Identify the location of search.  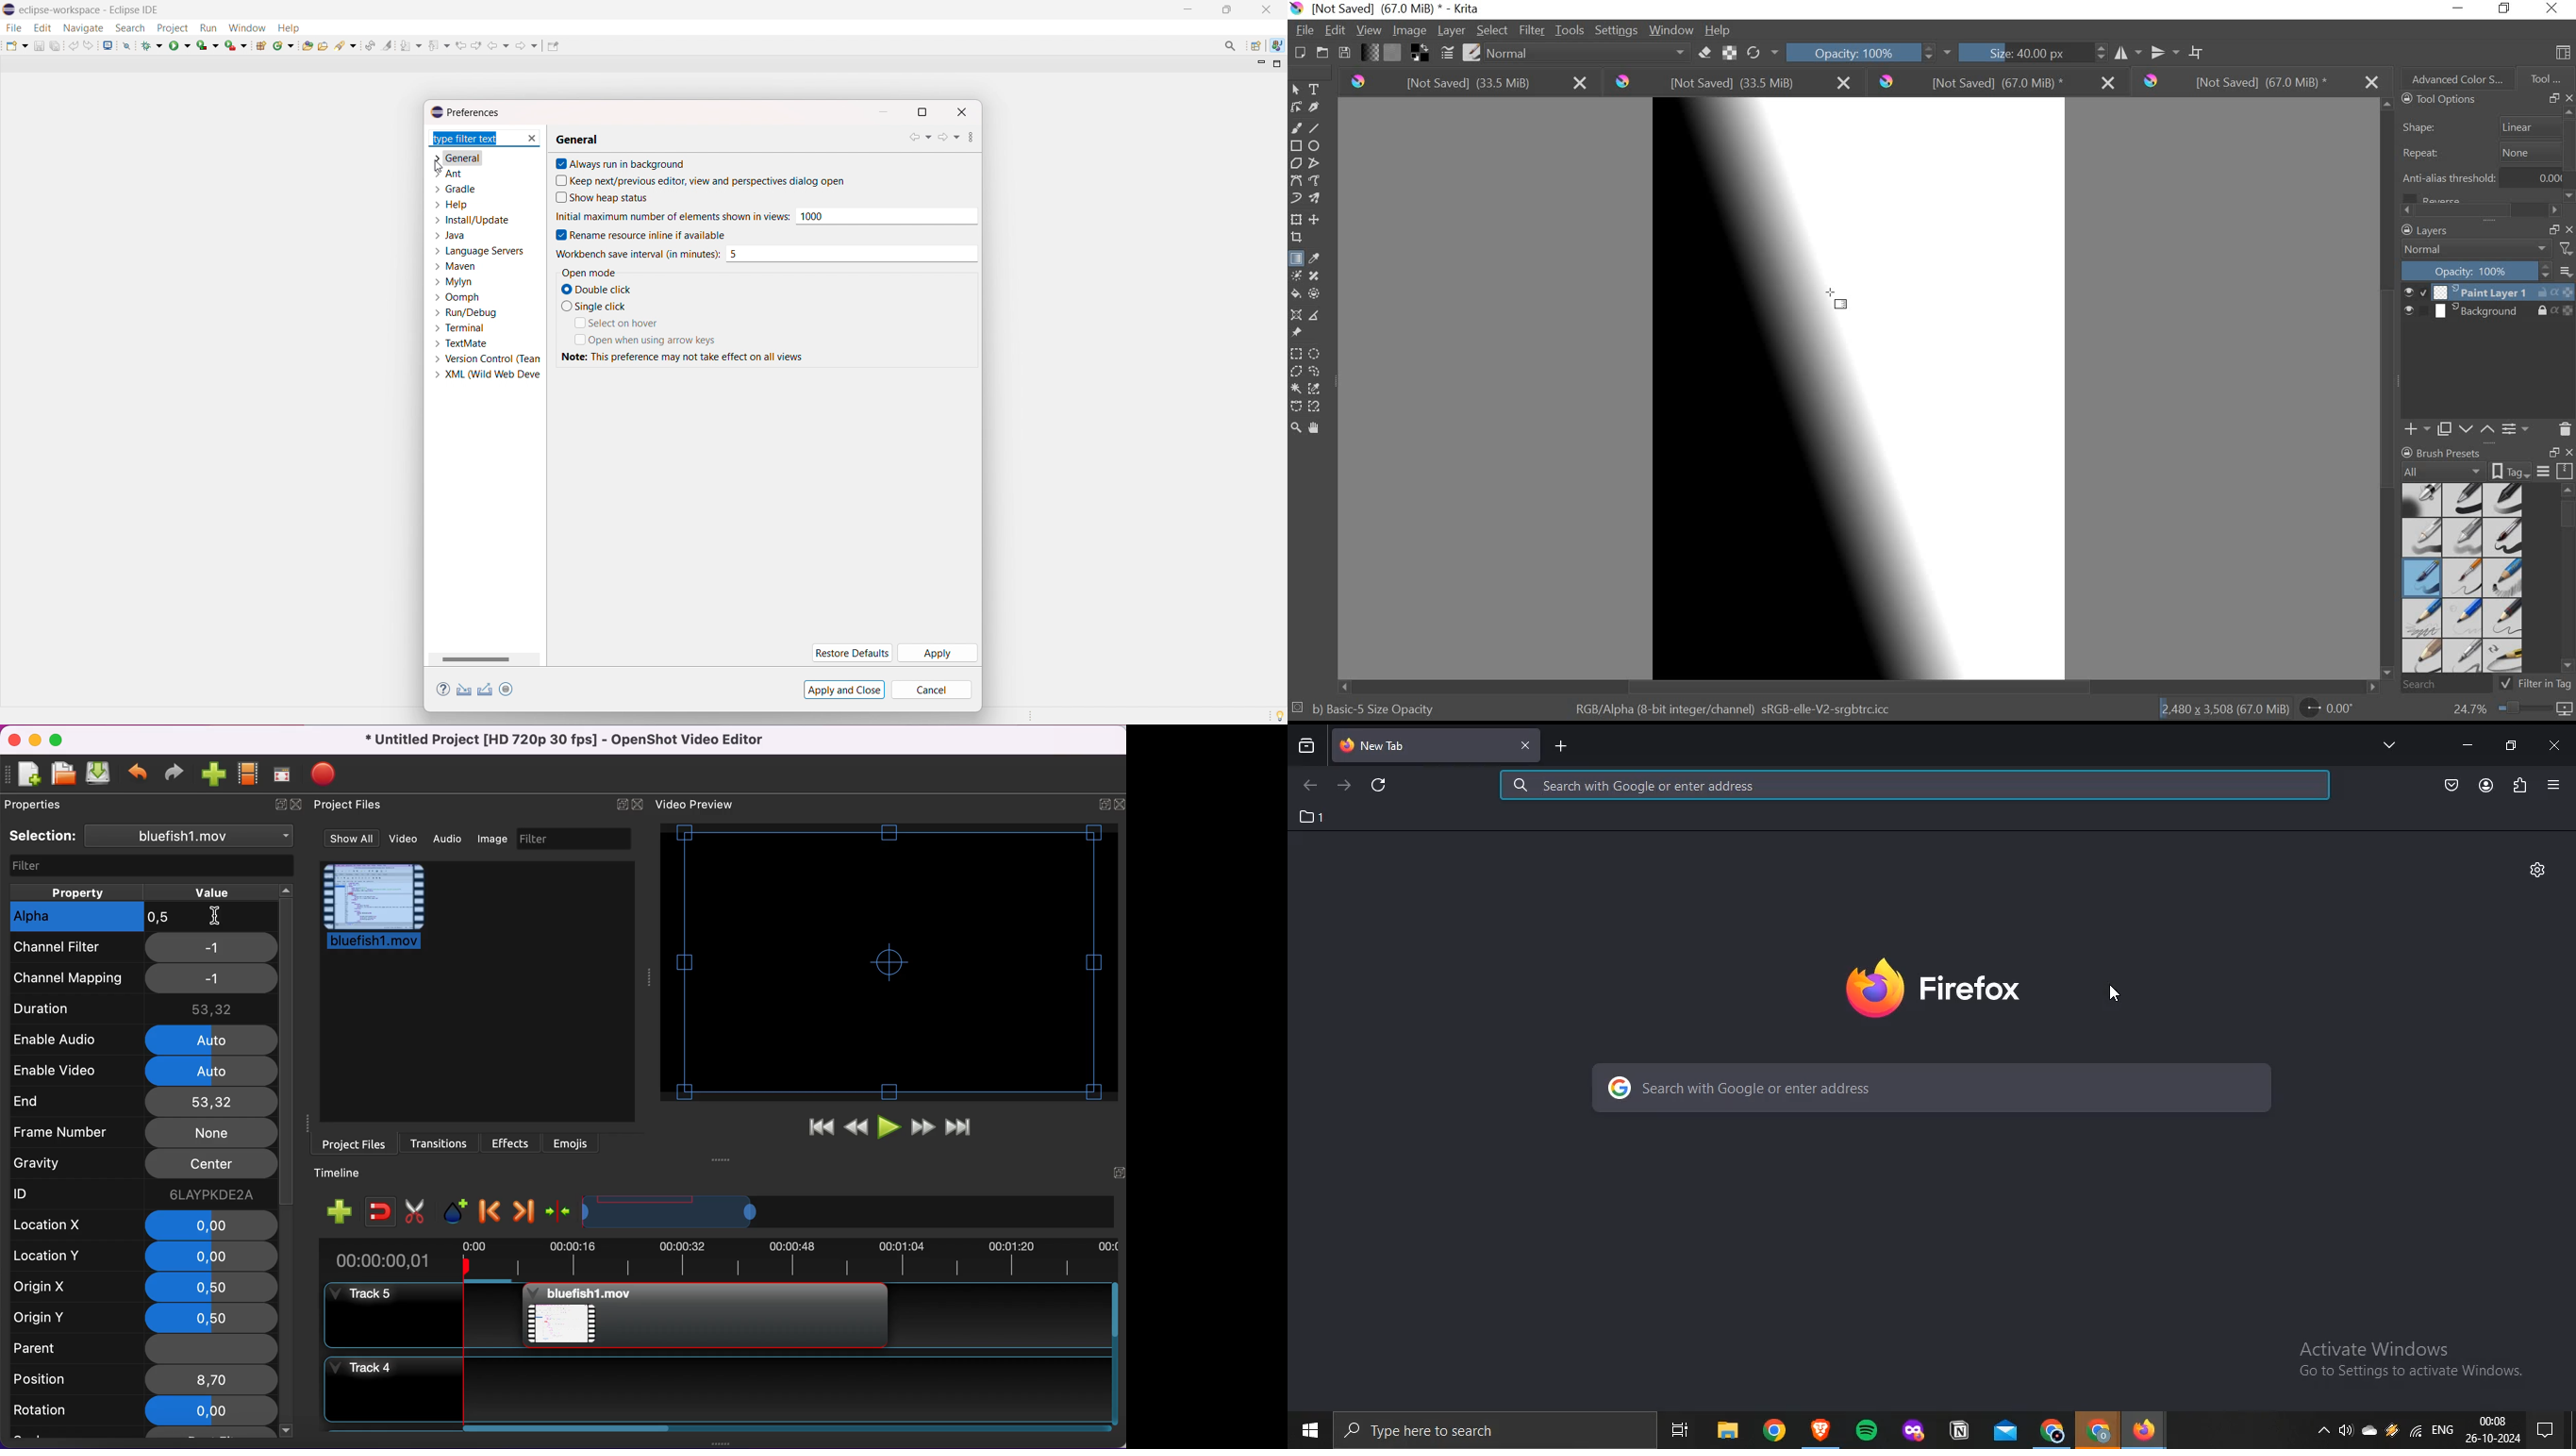
(347, 44).